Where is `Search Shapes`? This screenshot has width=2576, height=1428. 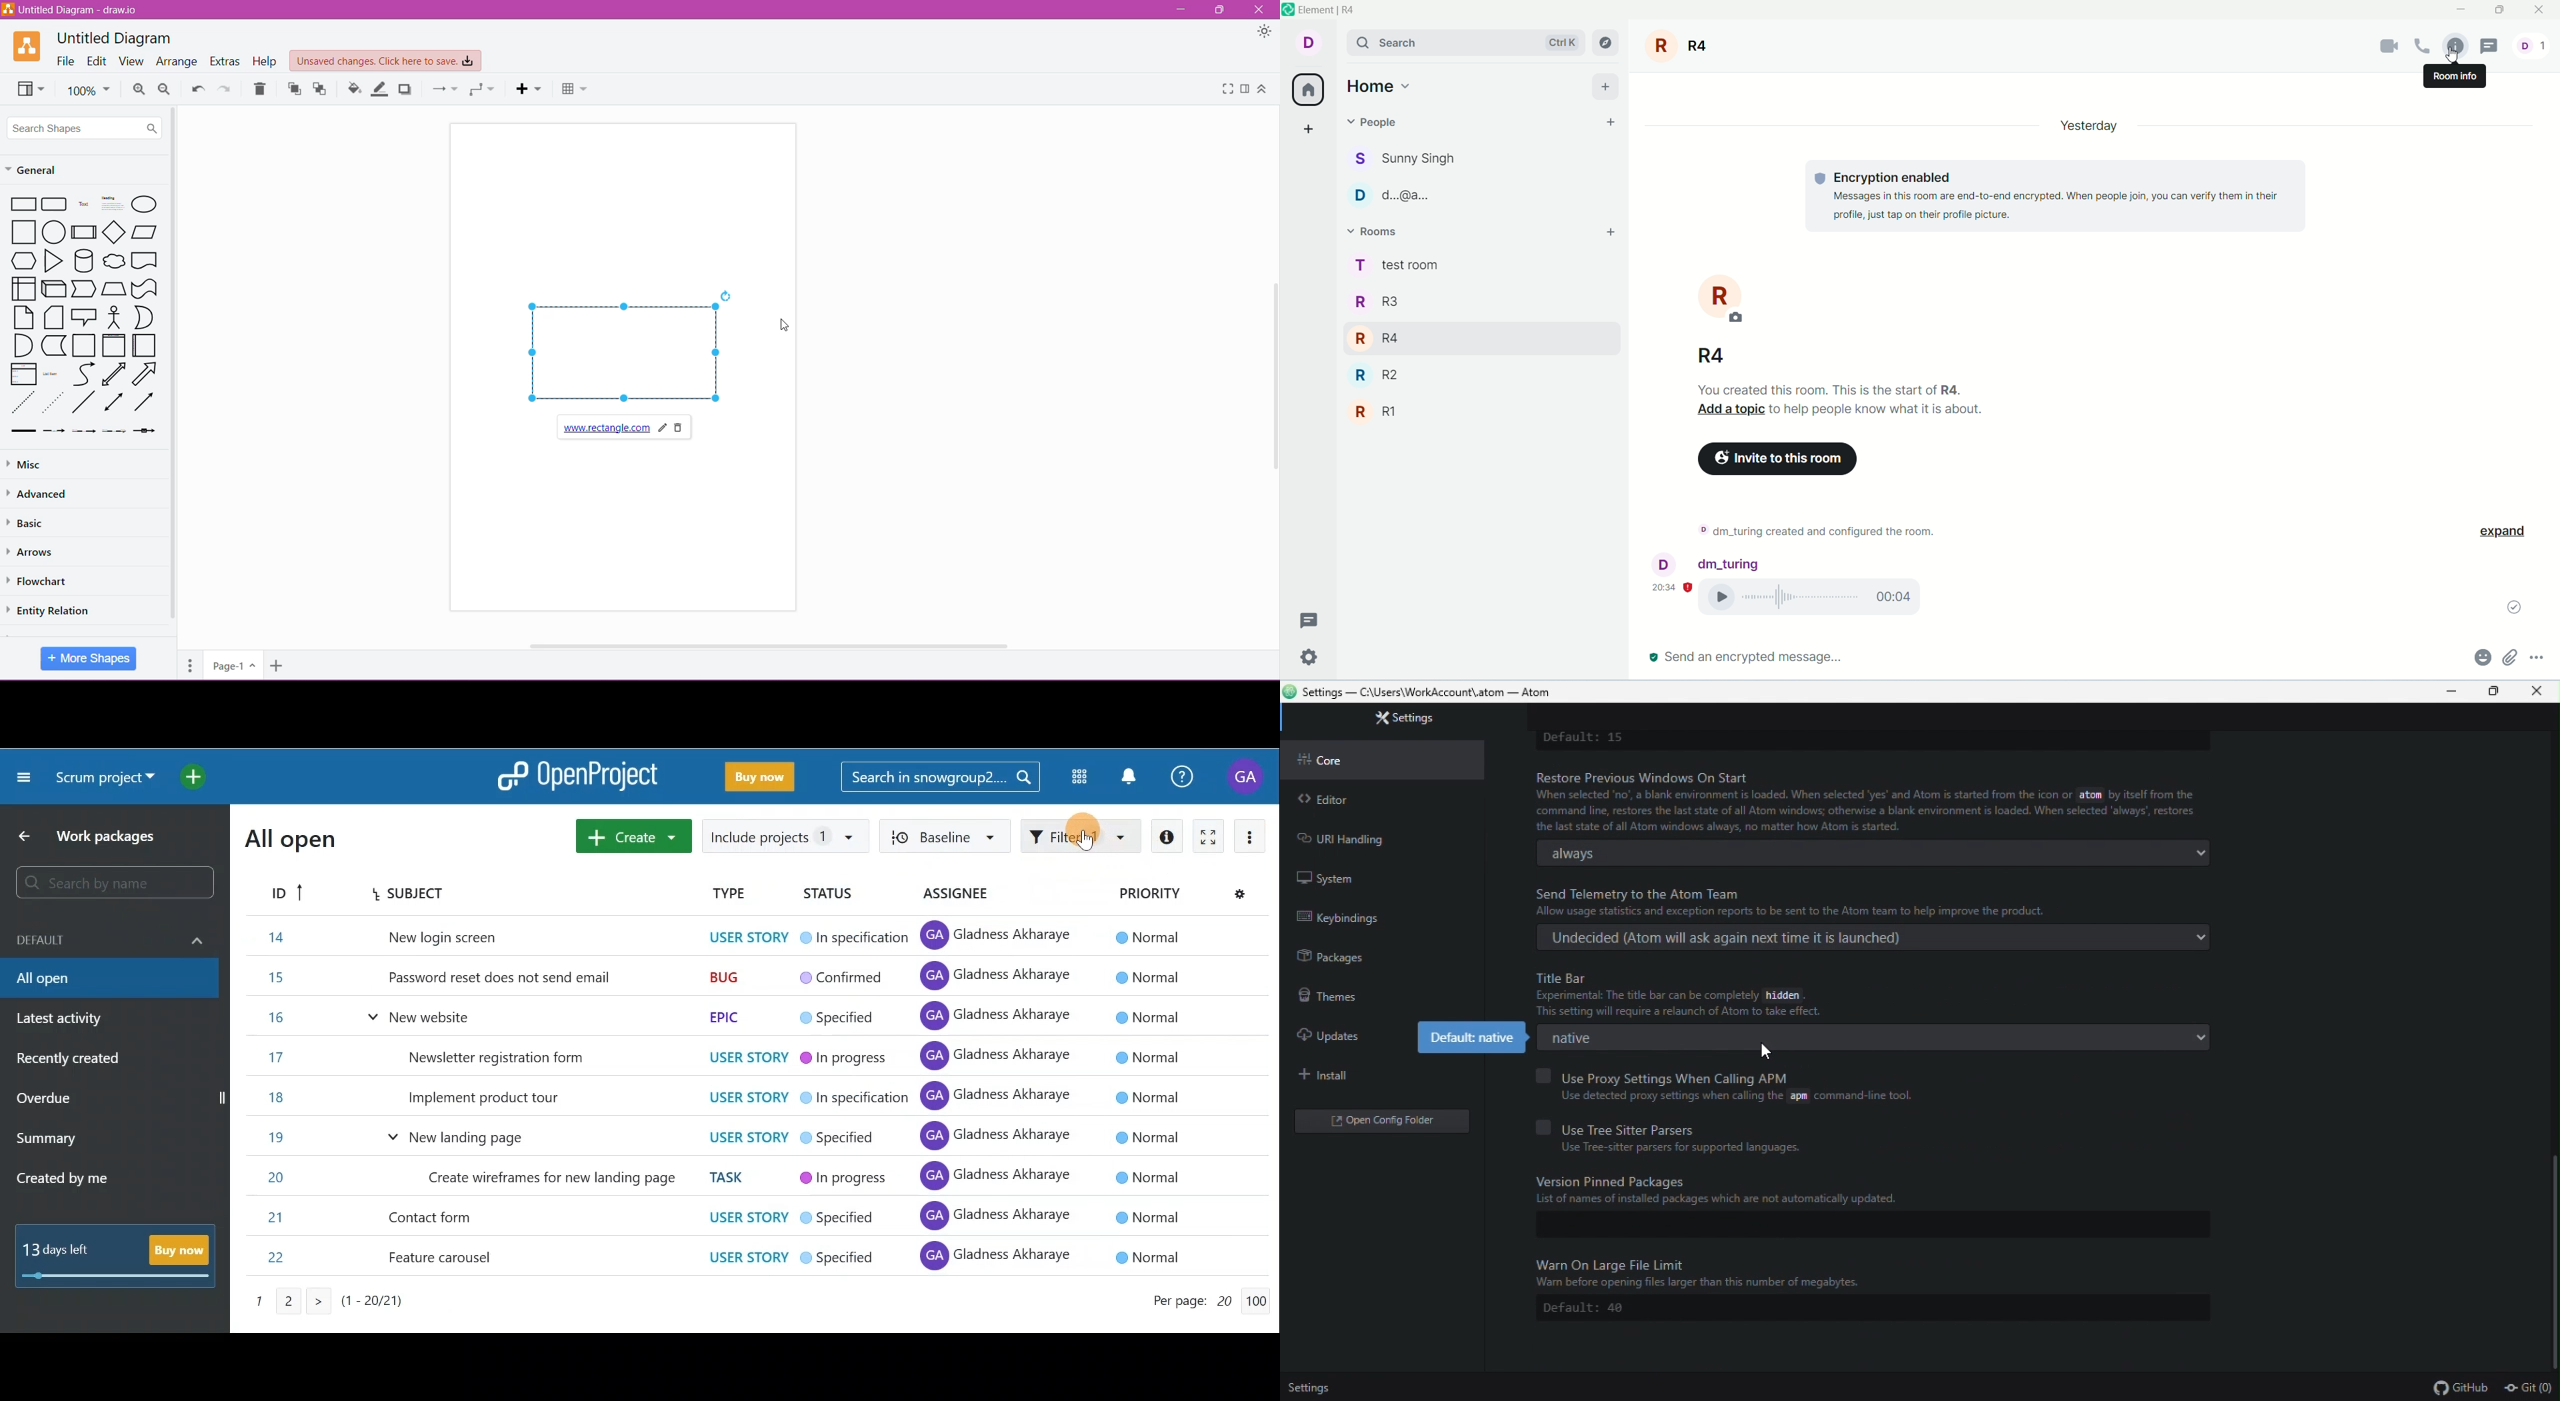
Search Shapes is located at coordinates (85, 129).